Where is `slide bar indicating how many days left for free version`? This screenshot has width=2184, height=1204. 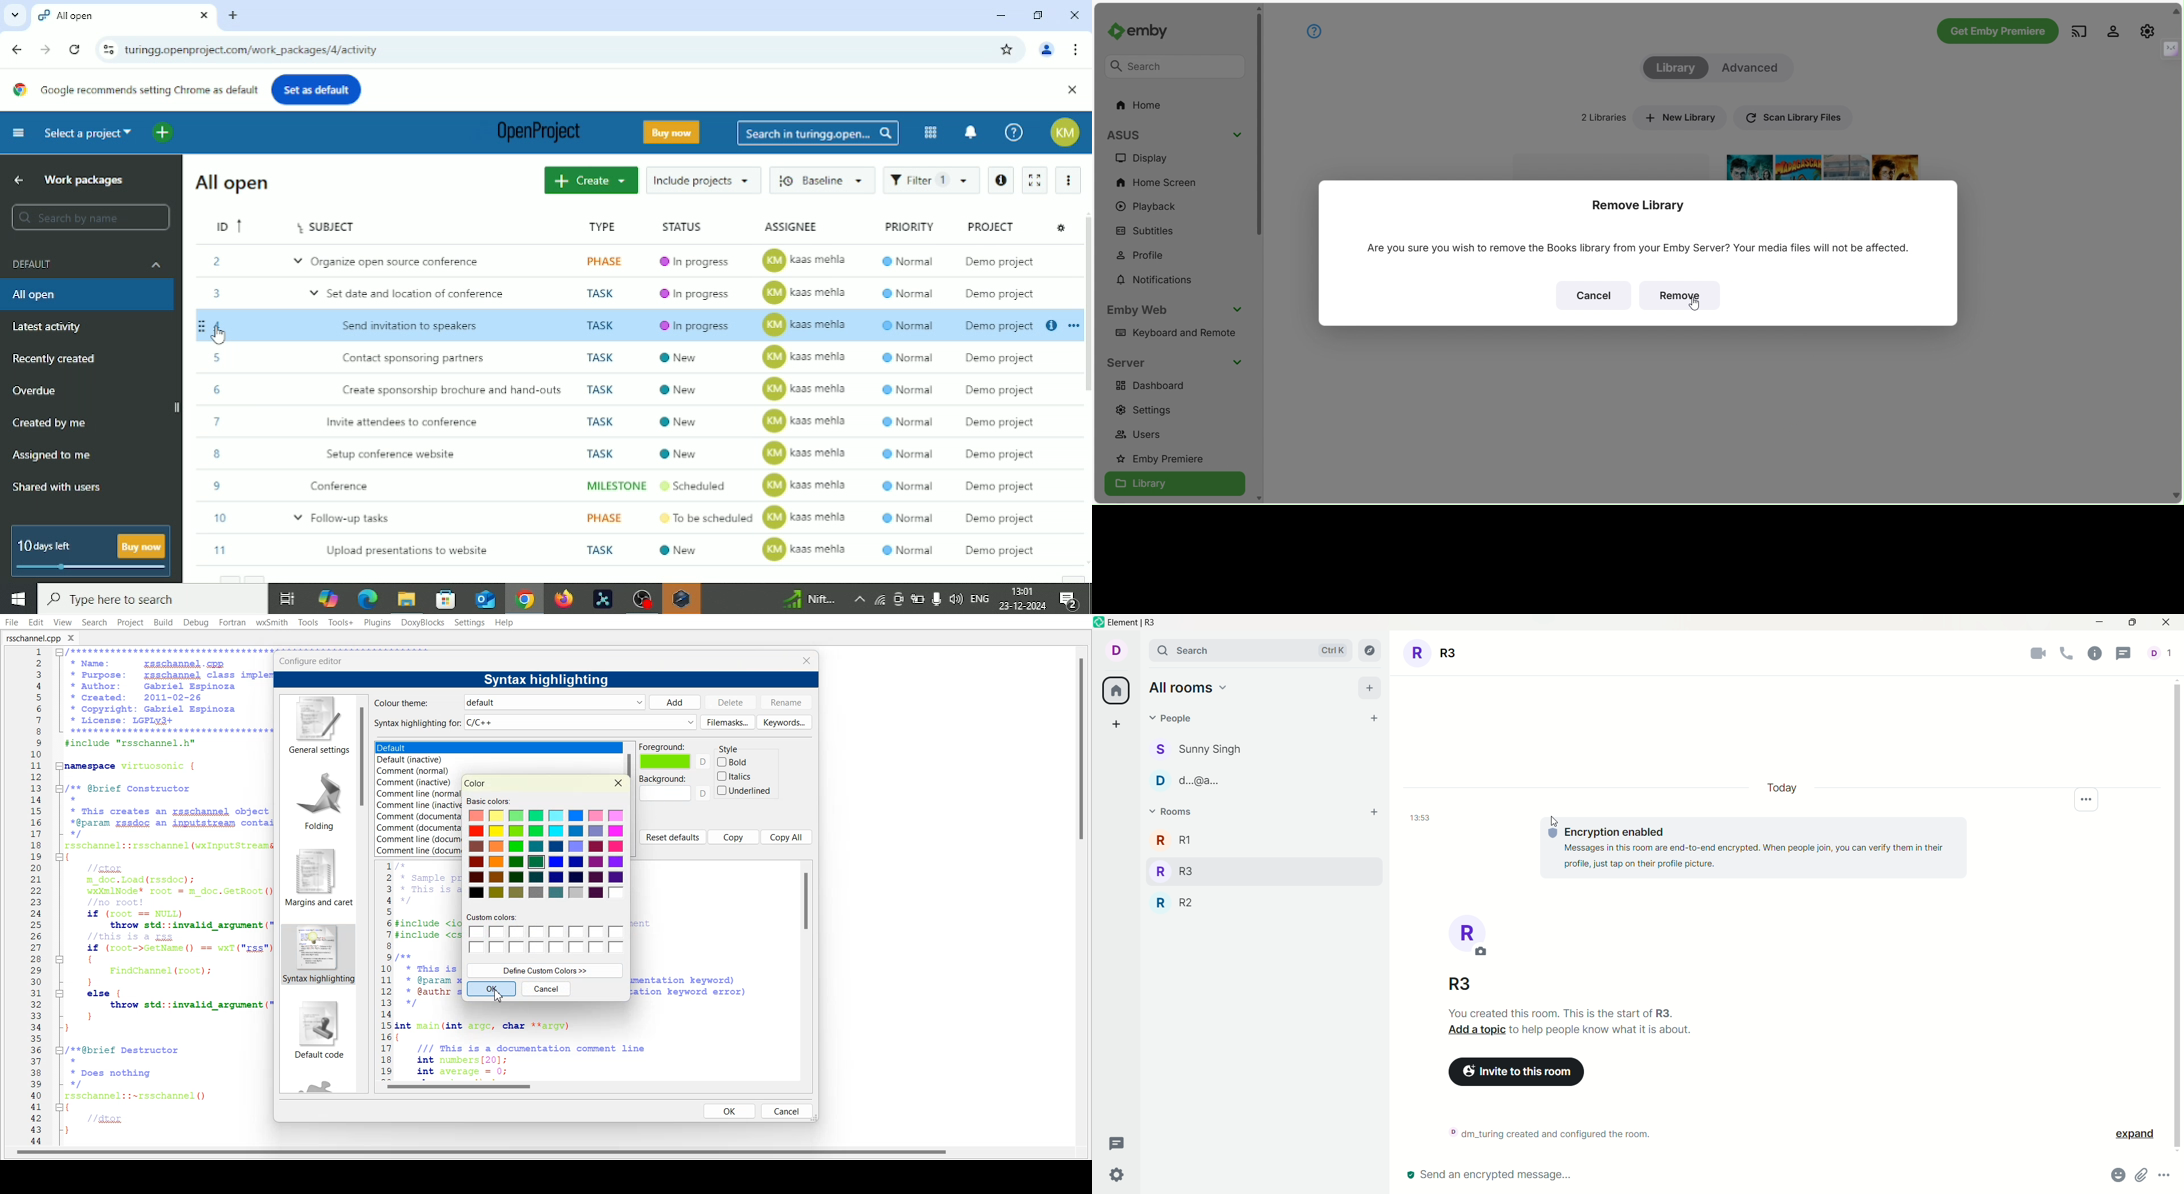
slide bar indicating how many days left for free version is located at coordinates (94, 569).